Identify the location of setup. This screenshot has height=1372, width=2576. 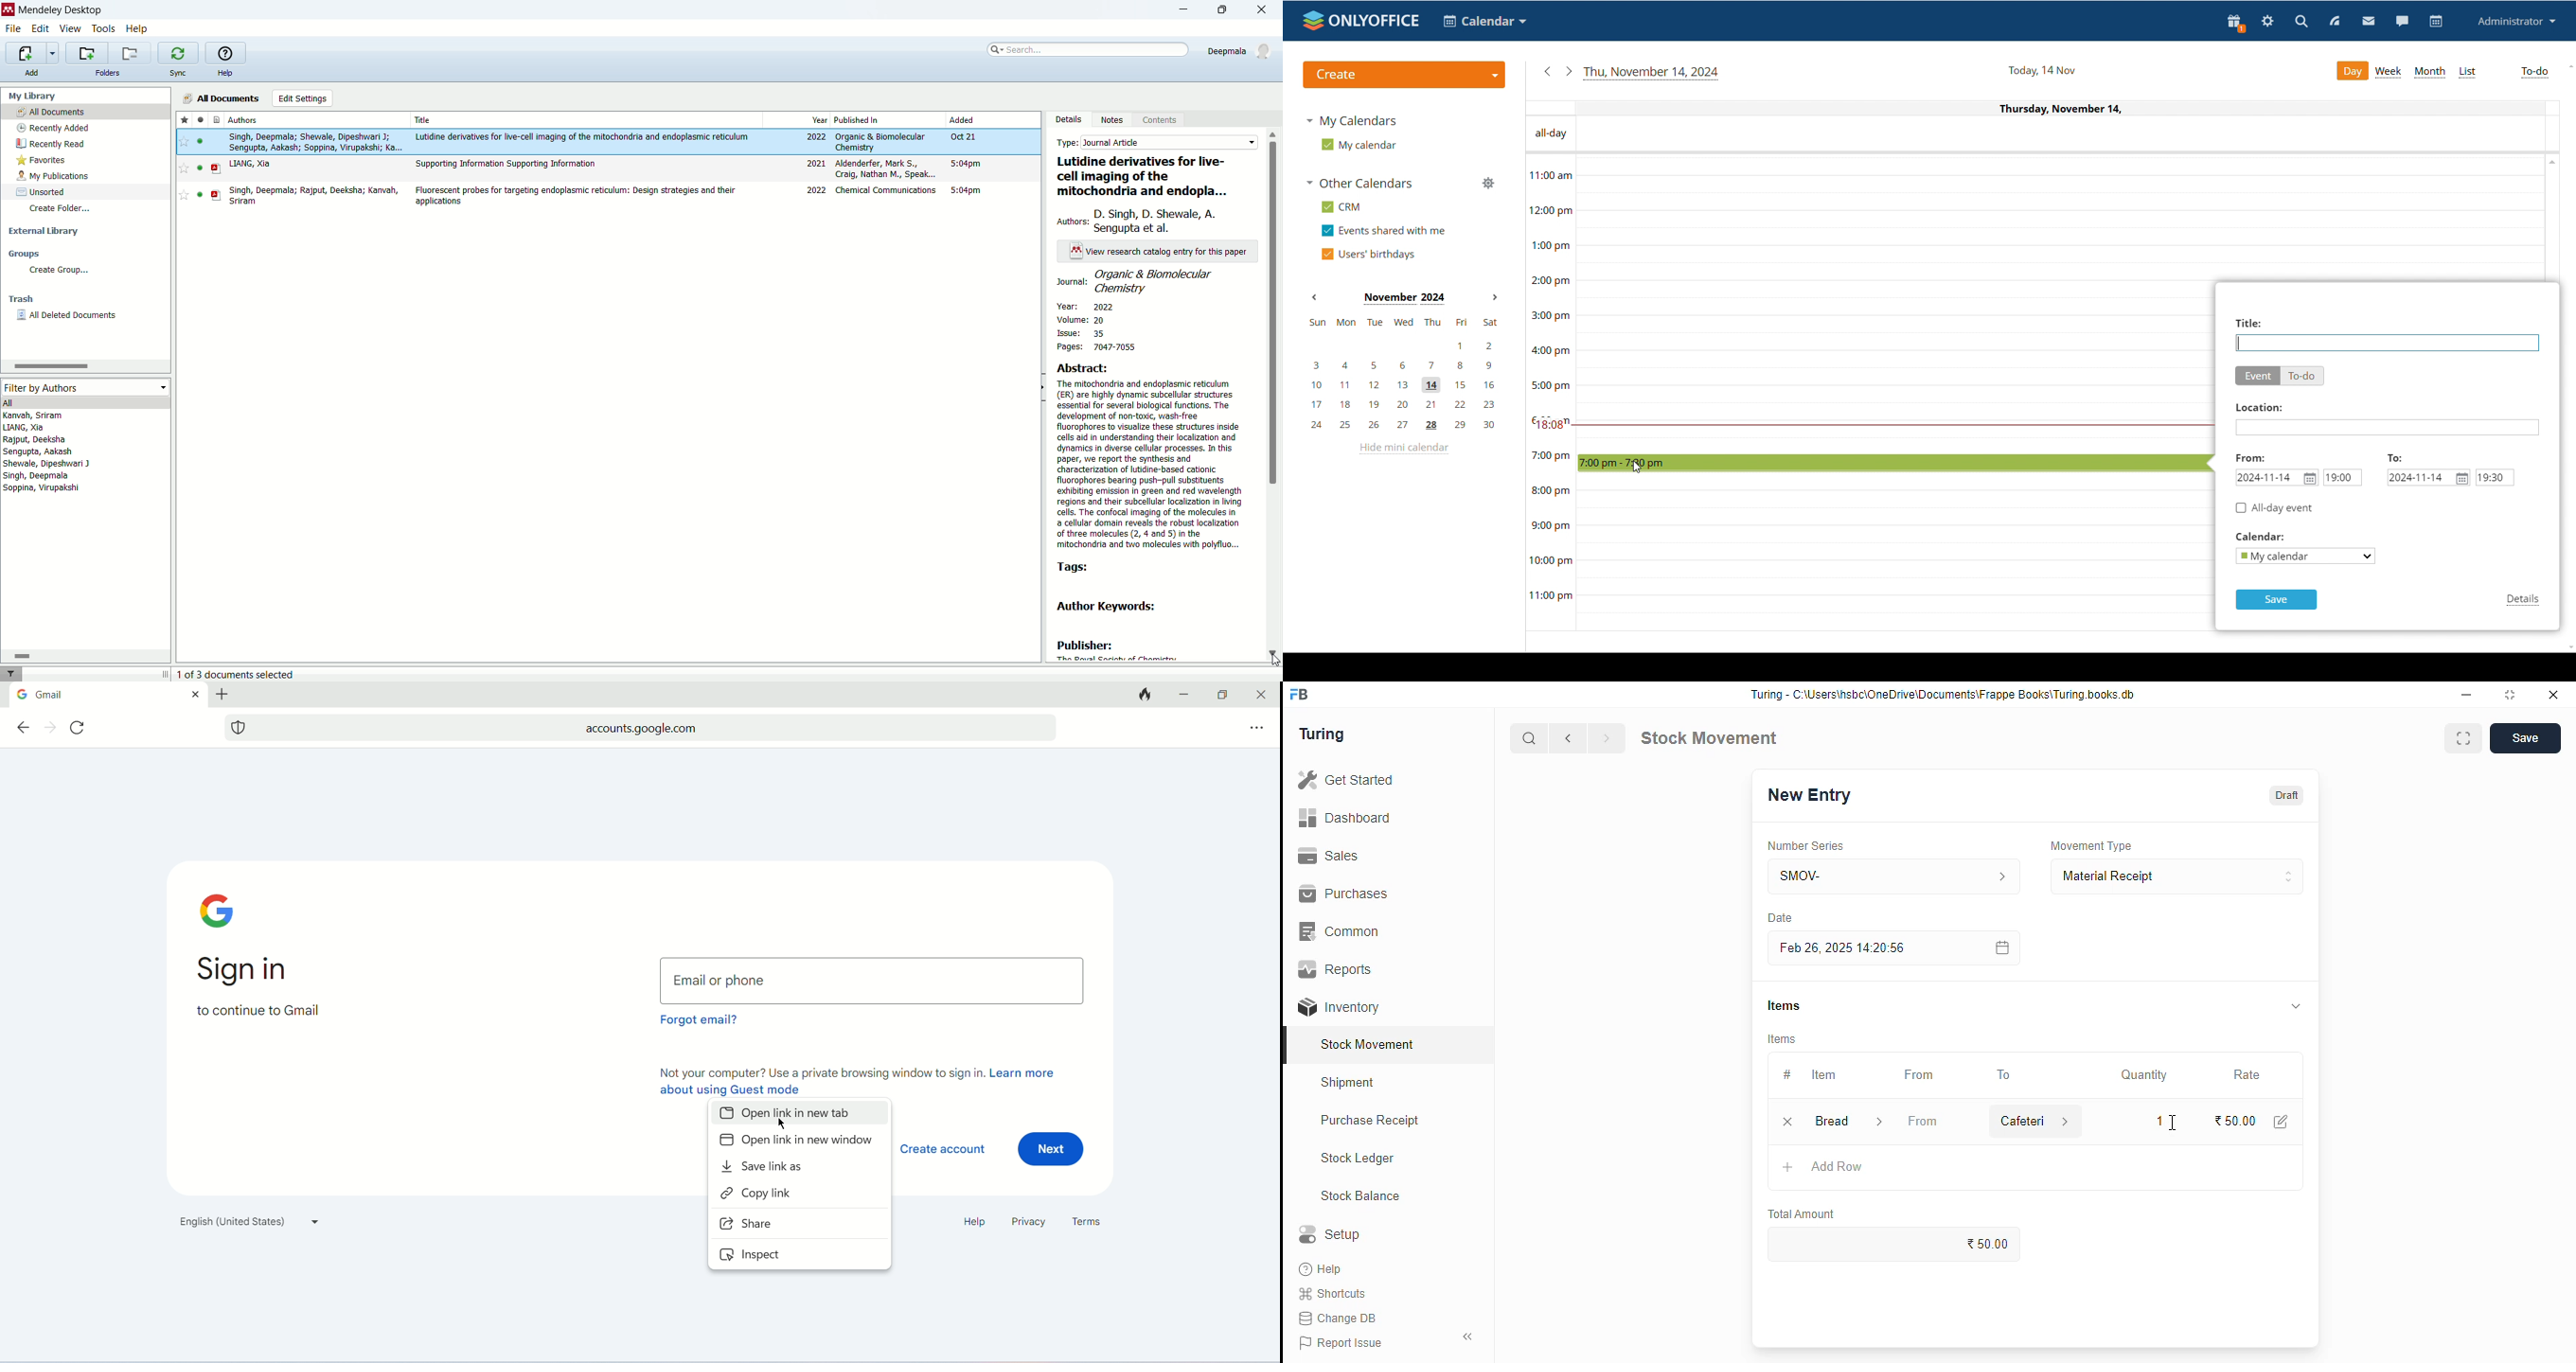
(1329, 1233).